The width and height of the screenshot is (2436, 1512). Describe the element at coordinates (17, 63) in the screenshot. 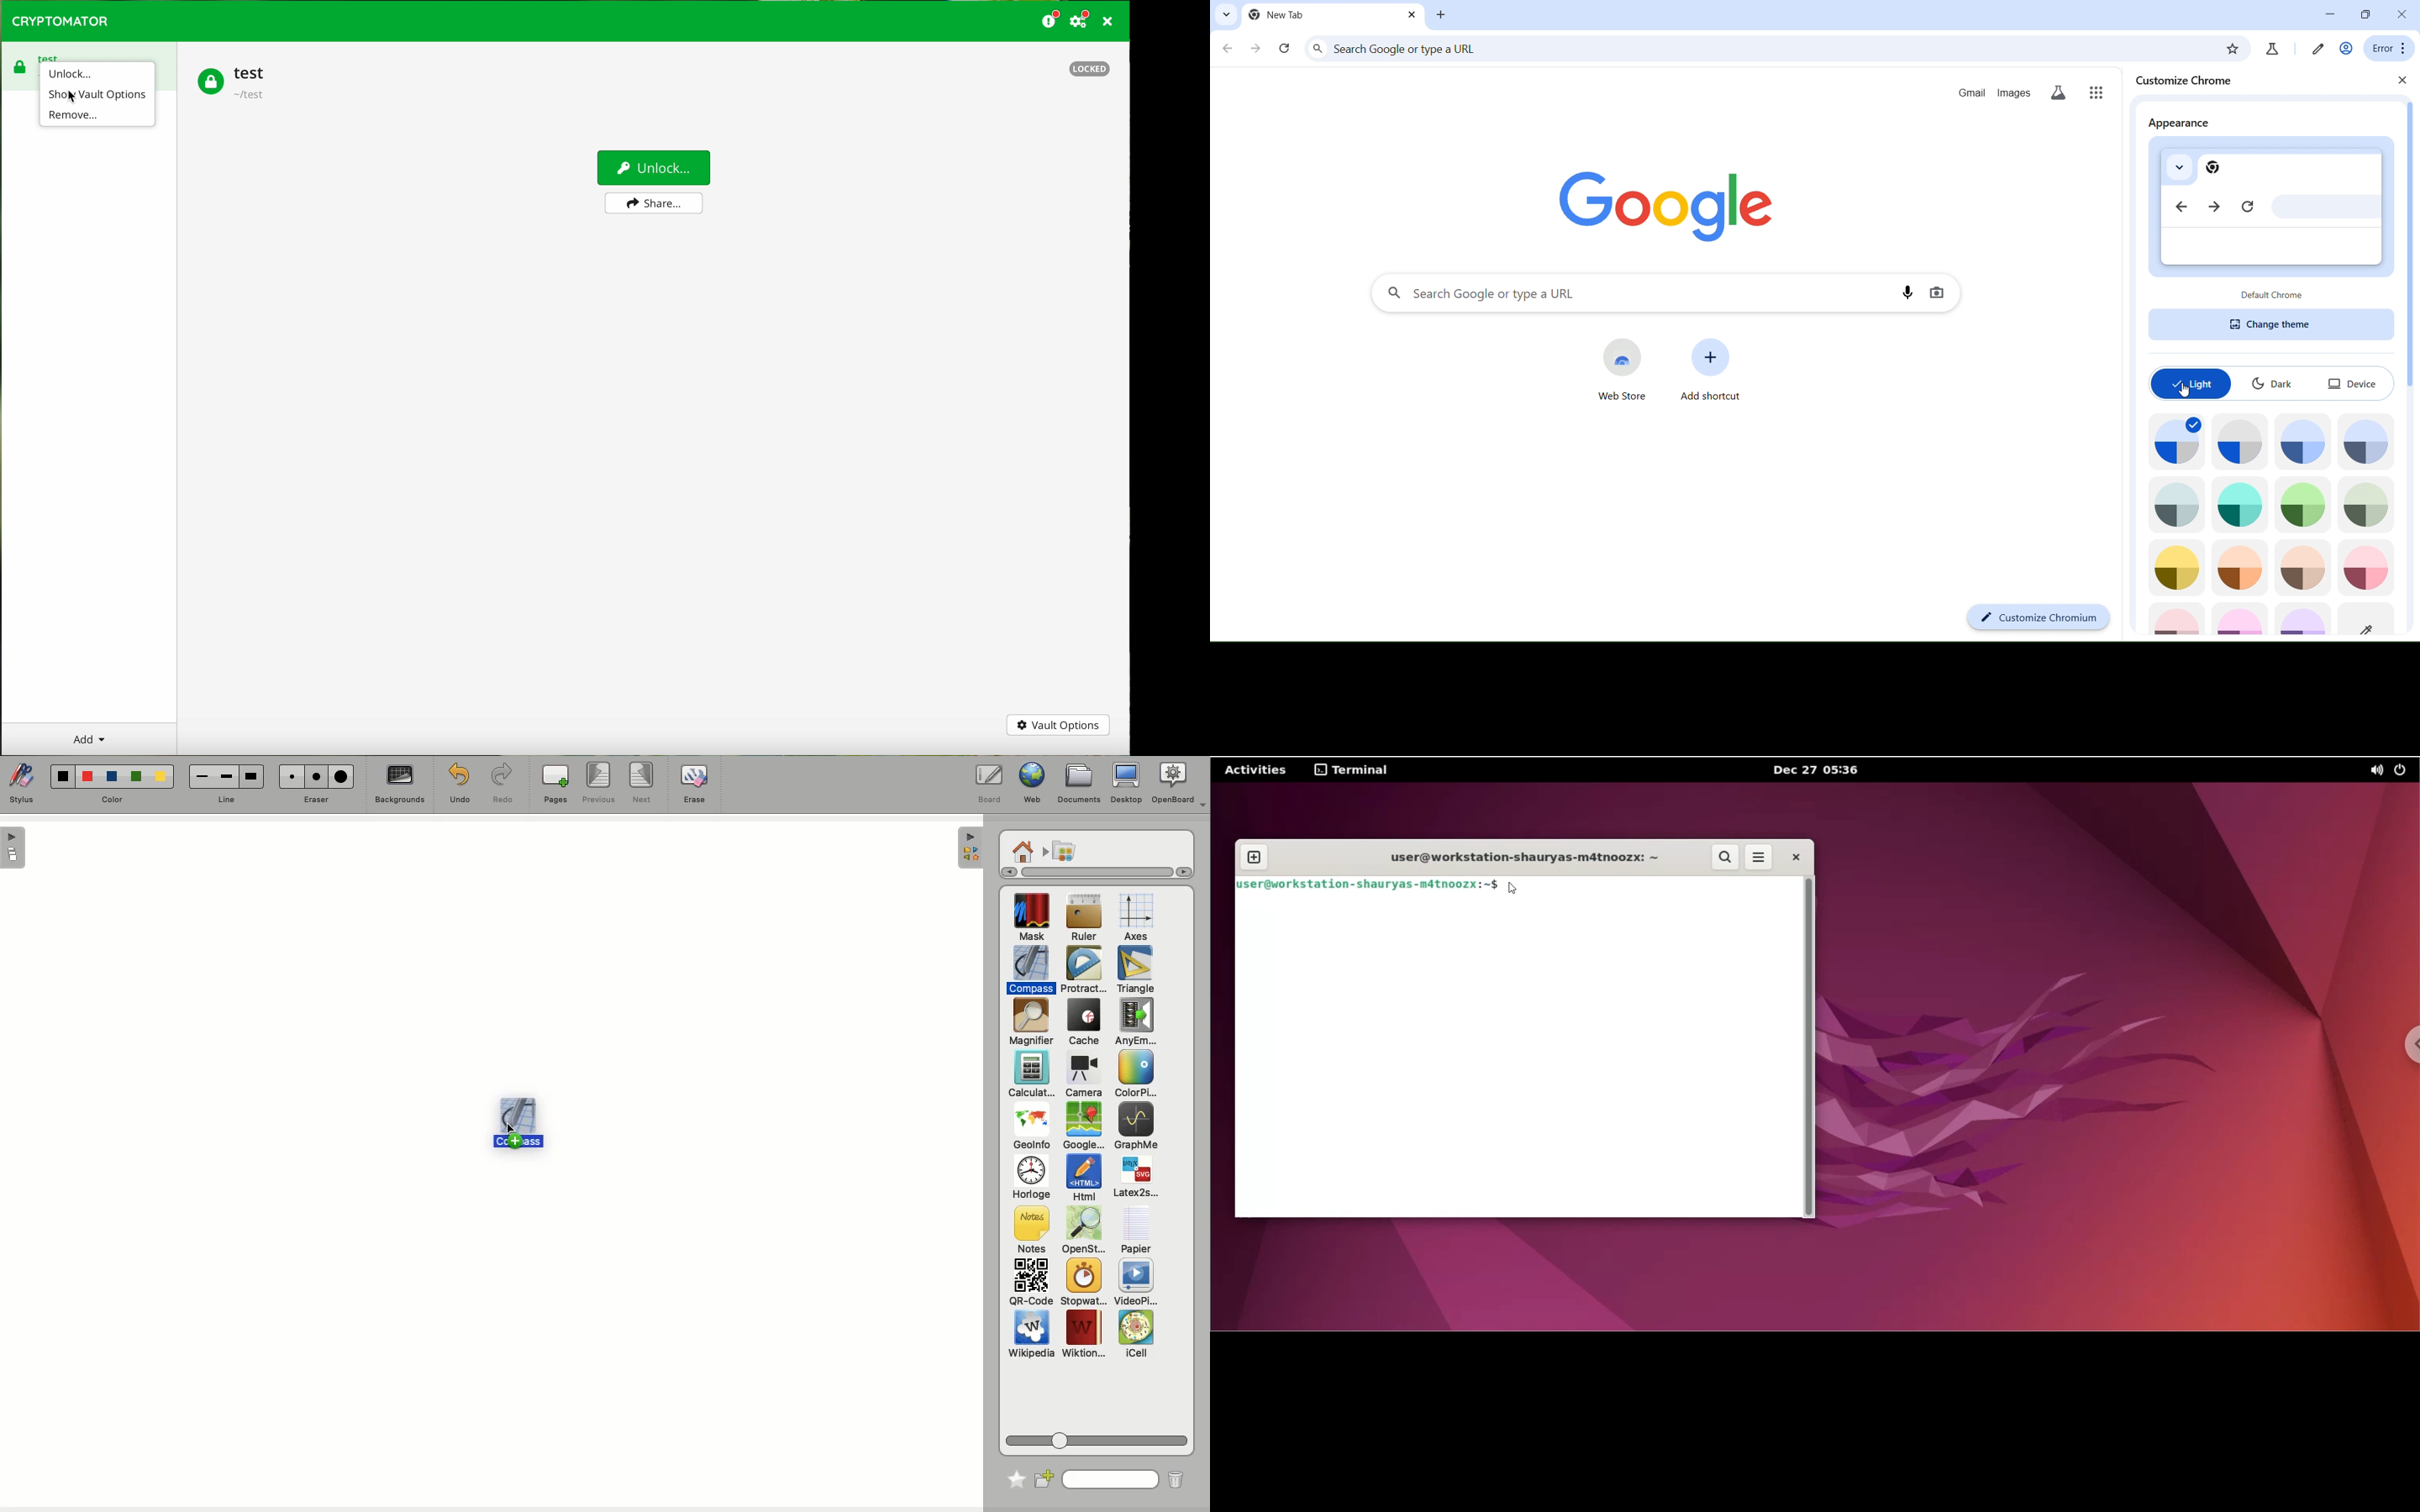

I see `test vault` at that location.